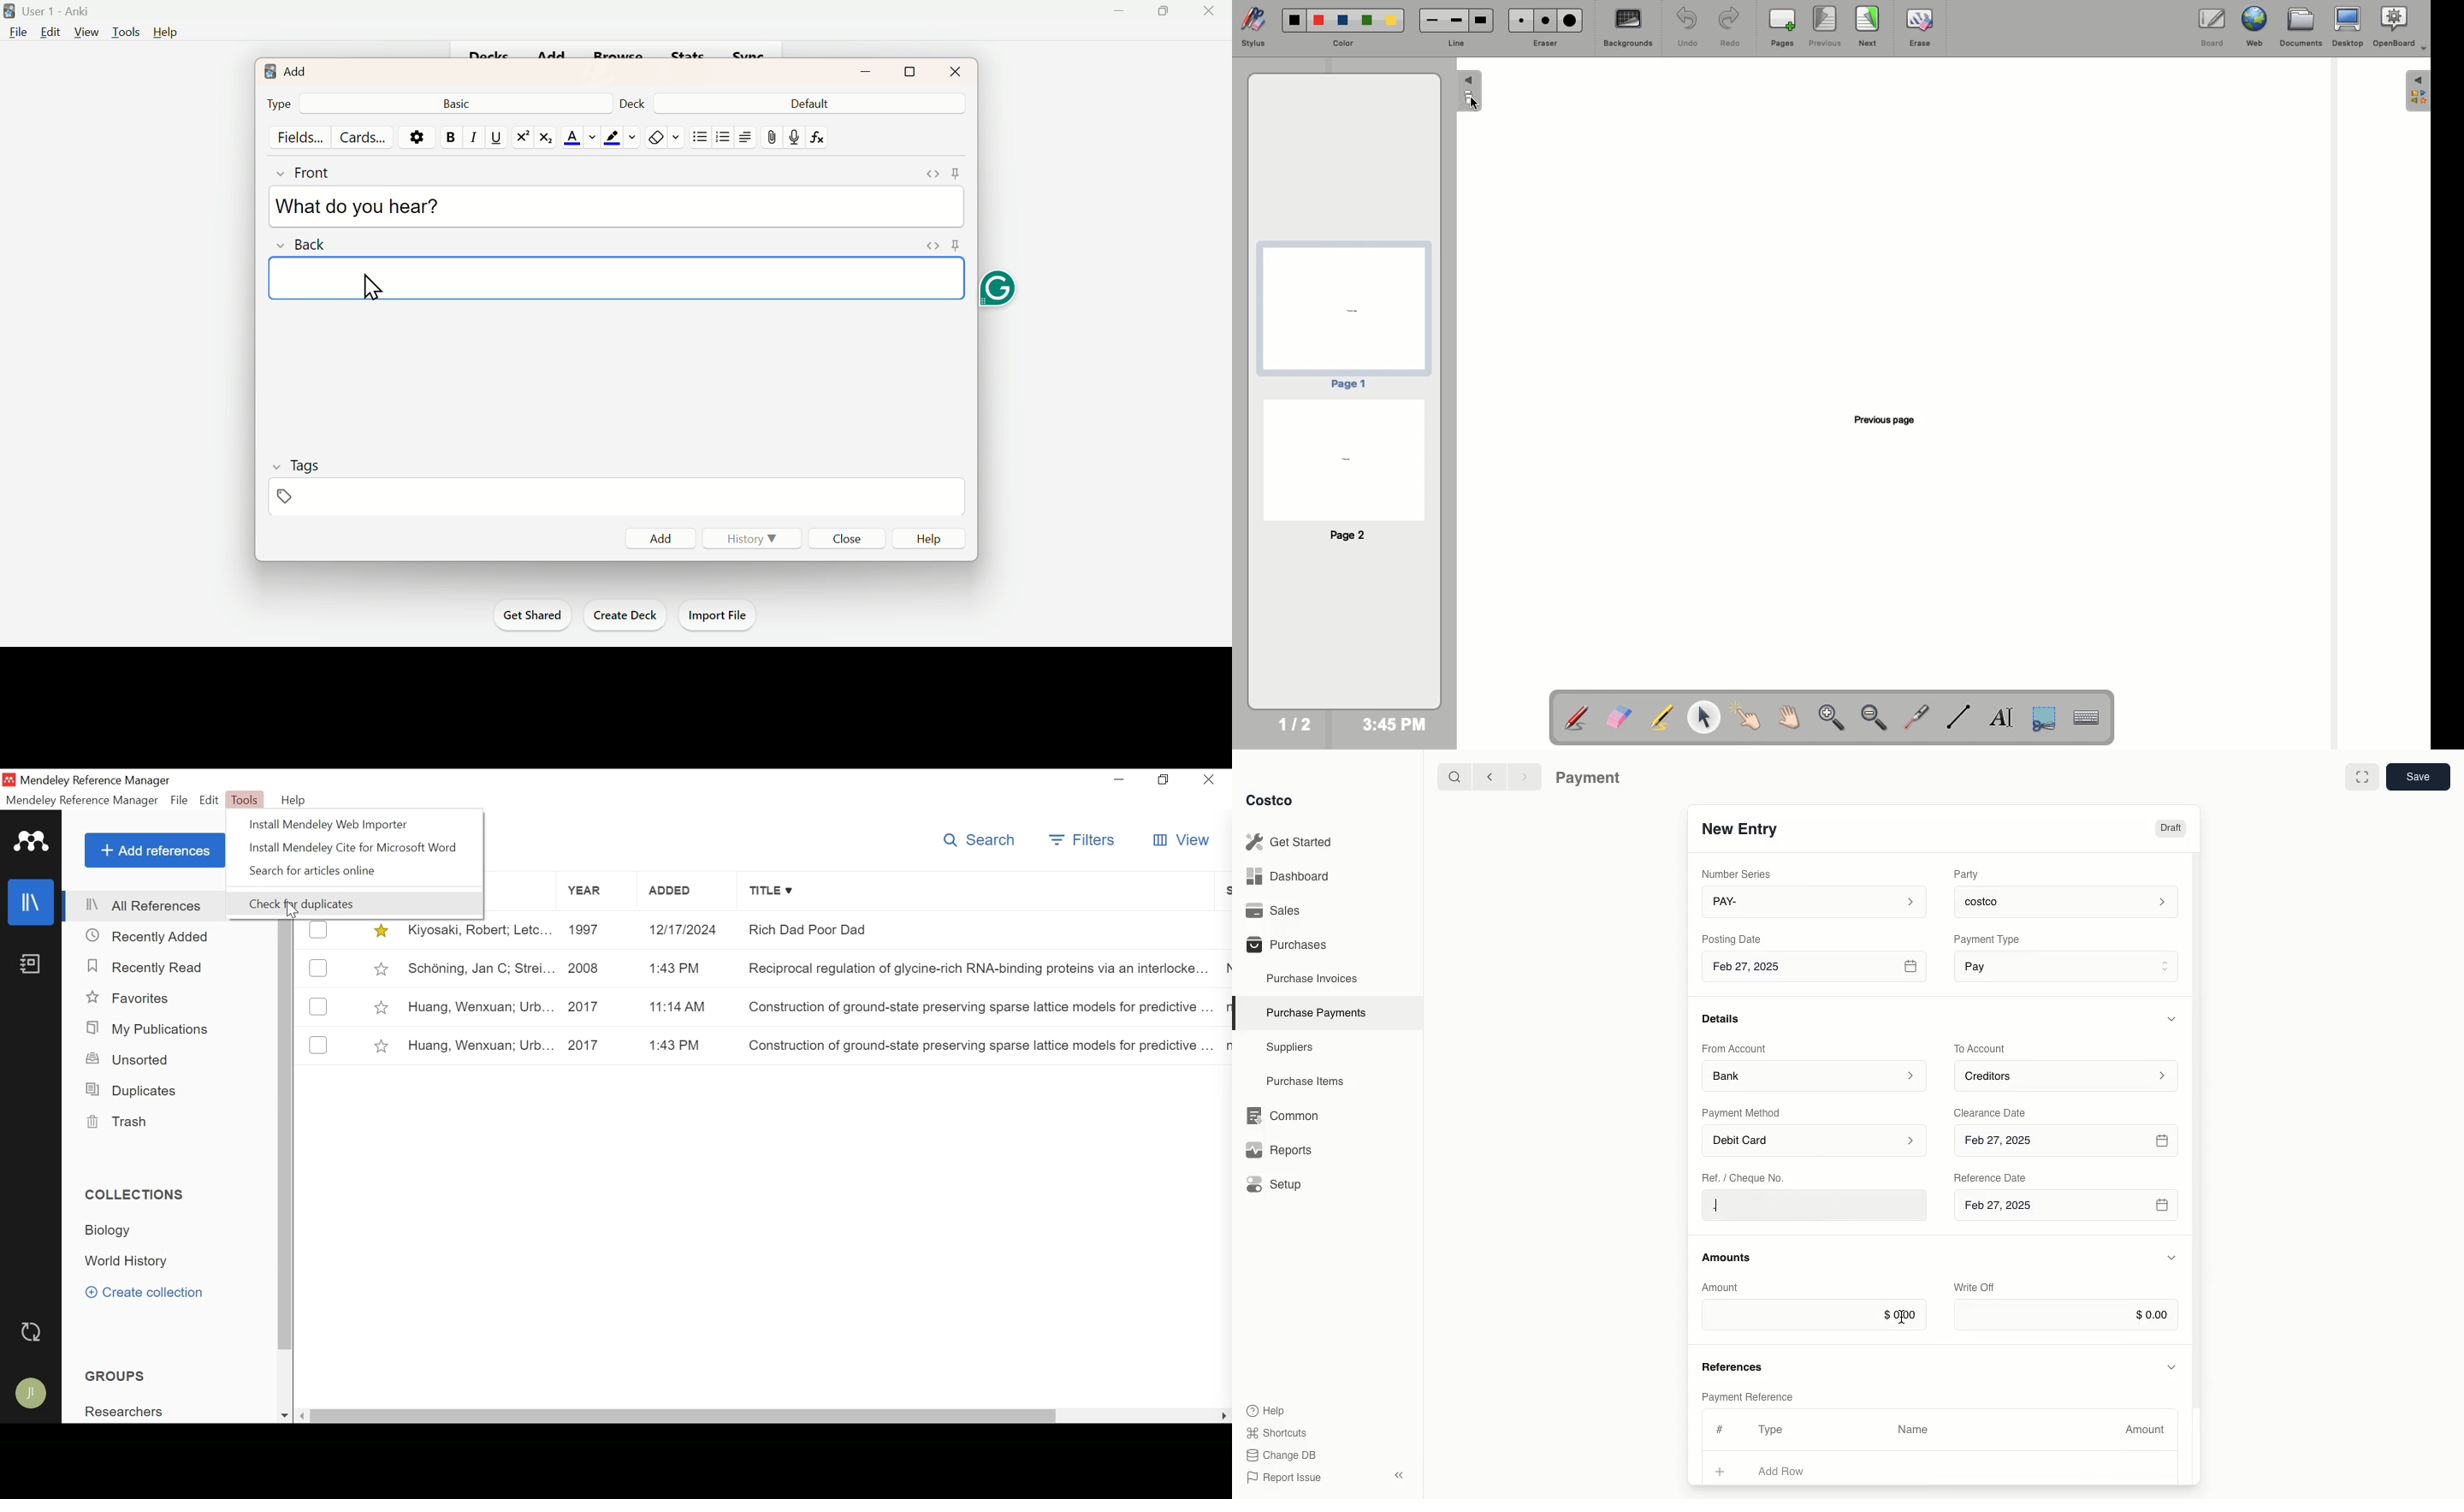  Describe the element at coordinates (99, 781) in the screenshot. I see `Mendeley Reference Manager` at that location.